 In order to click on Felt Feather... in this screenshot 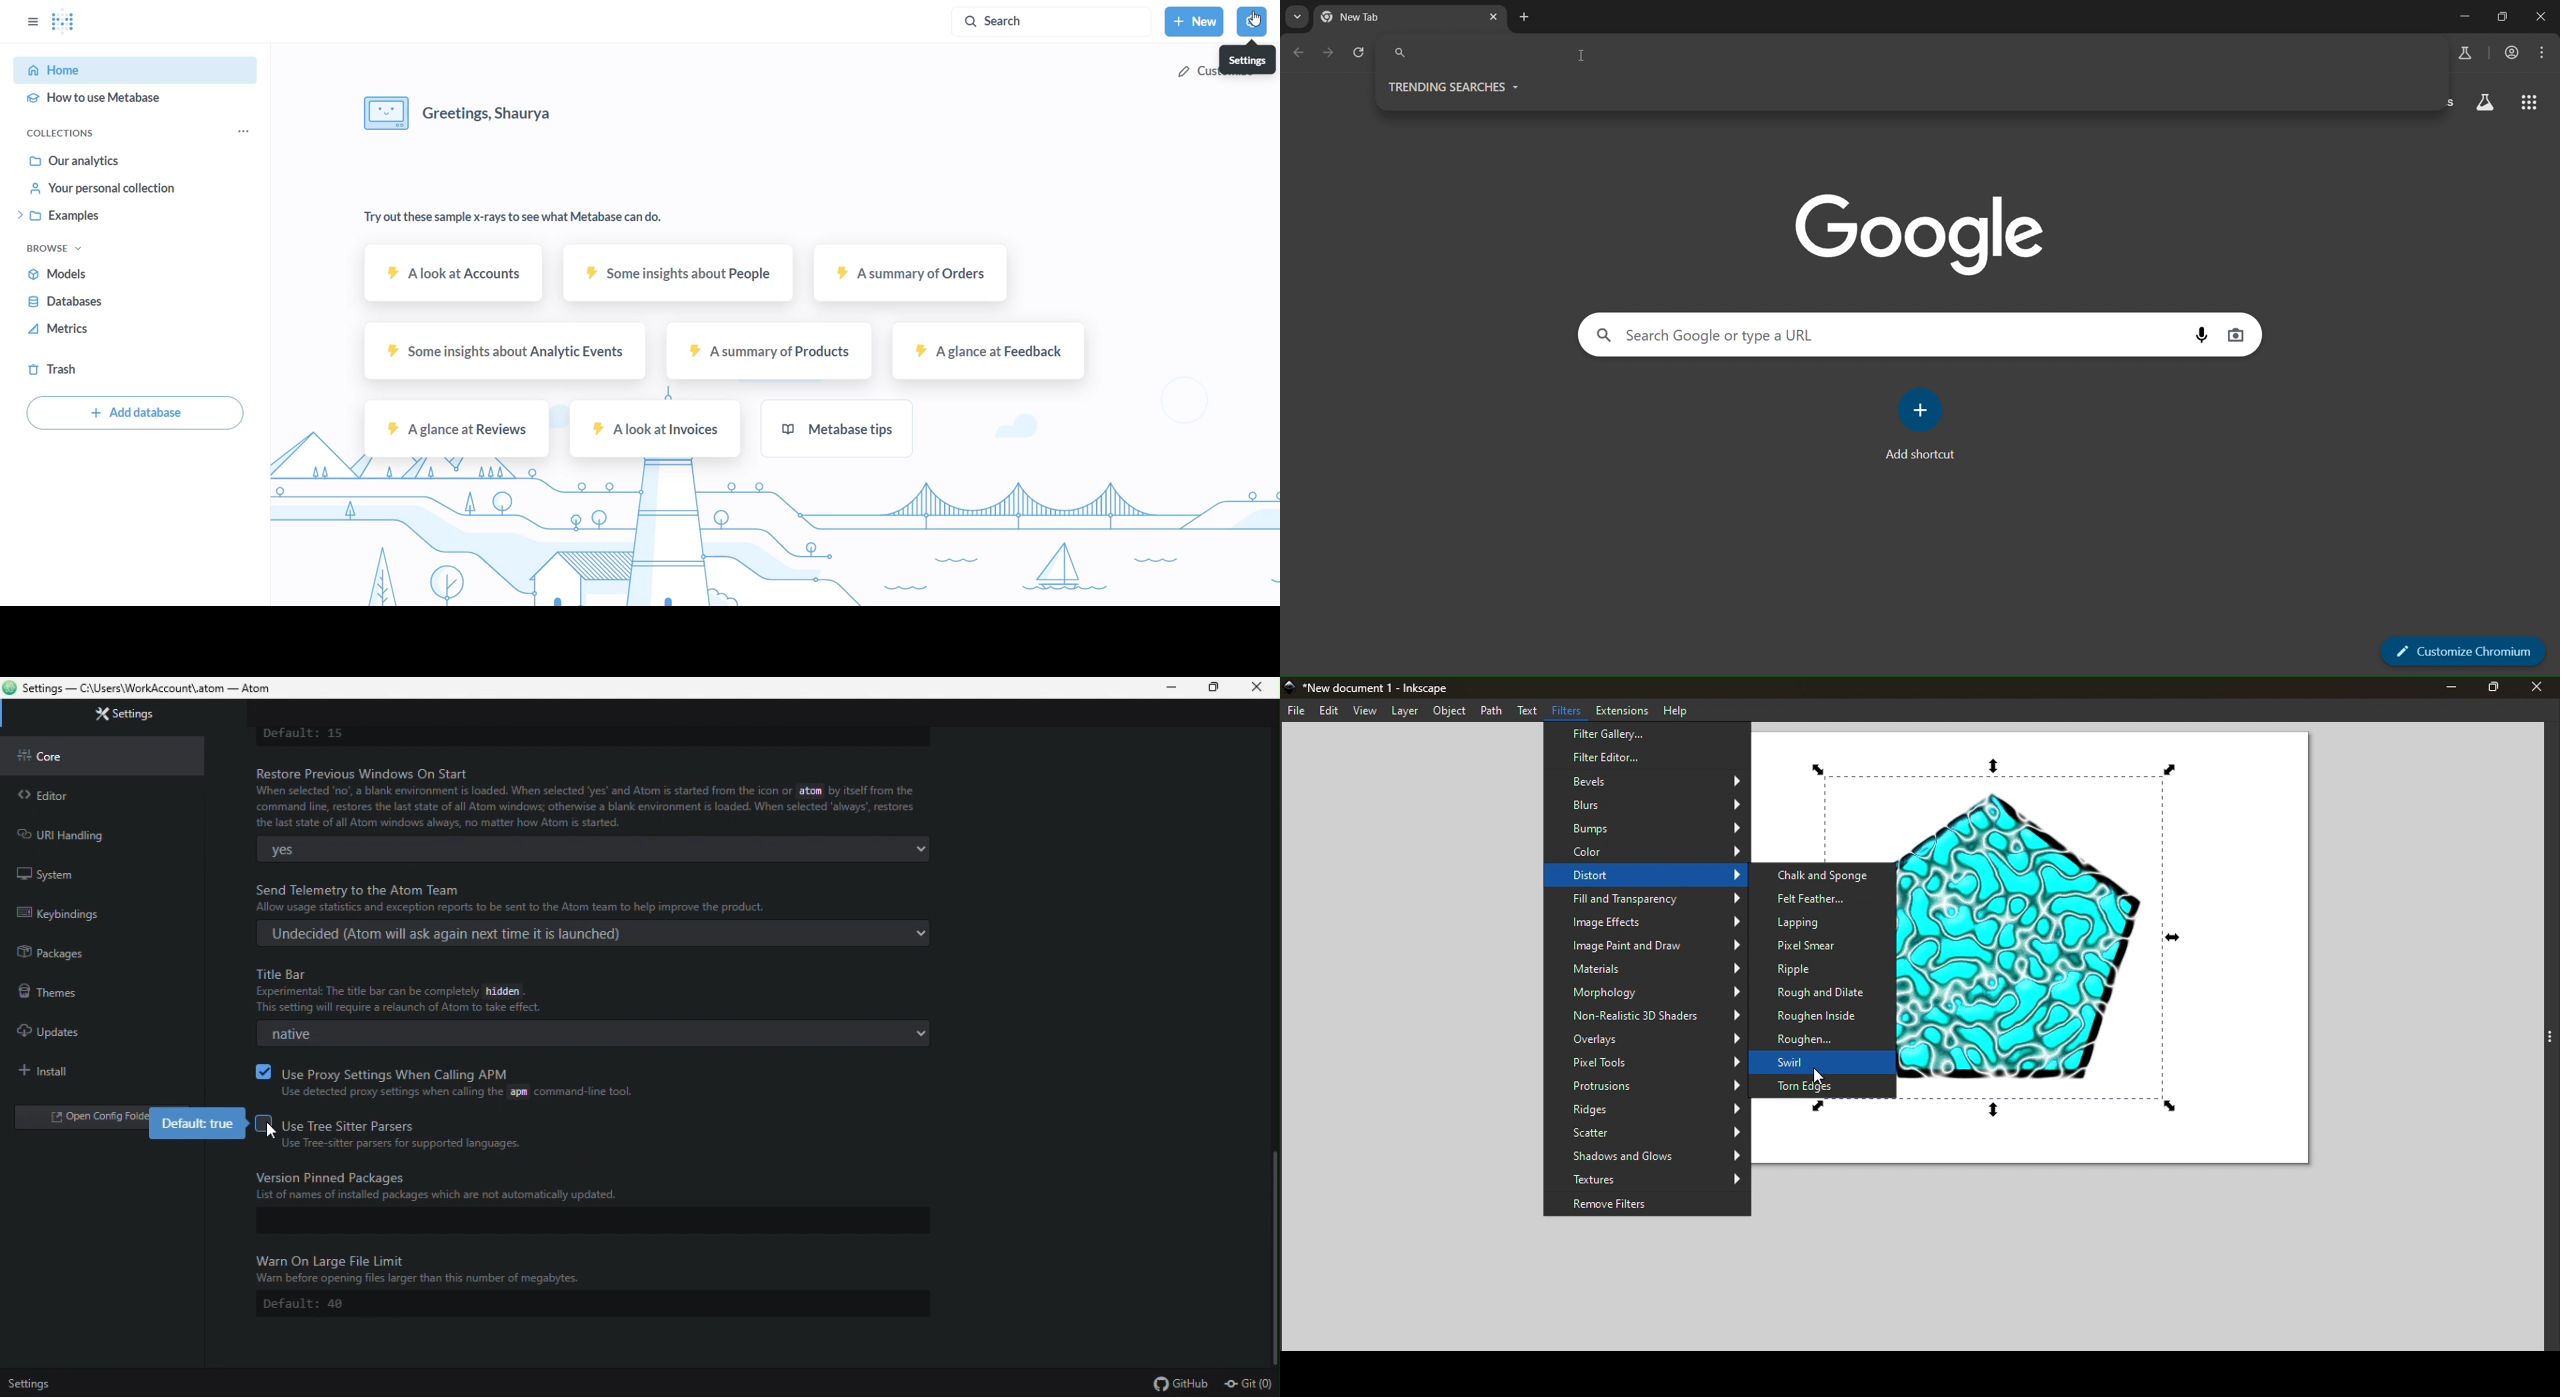, I will do `click(1823, 899)`.